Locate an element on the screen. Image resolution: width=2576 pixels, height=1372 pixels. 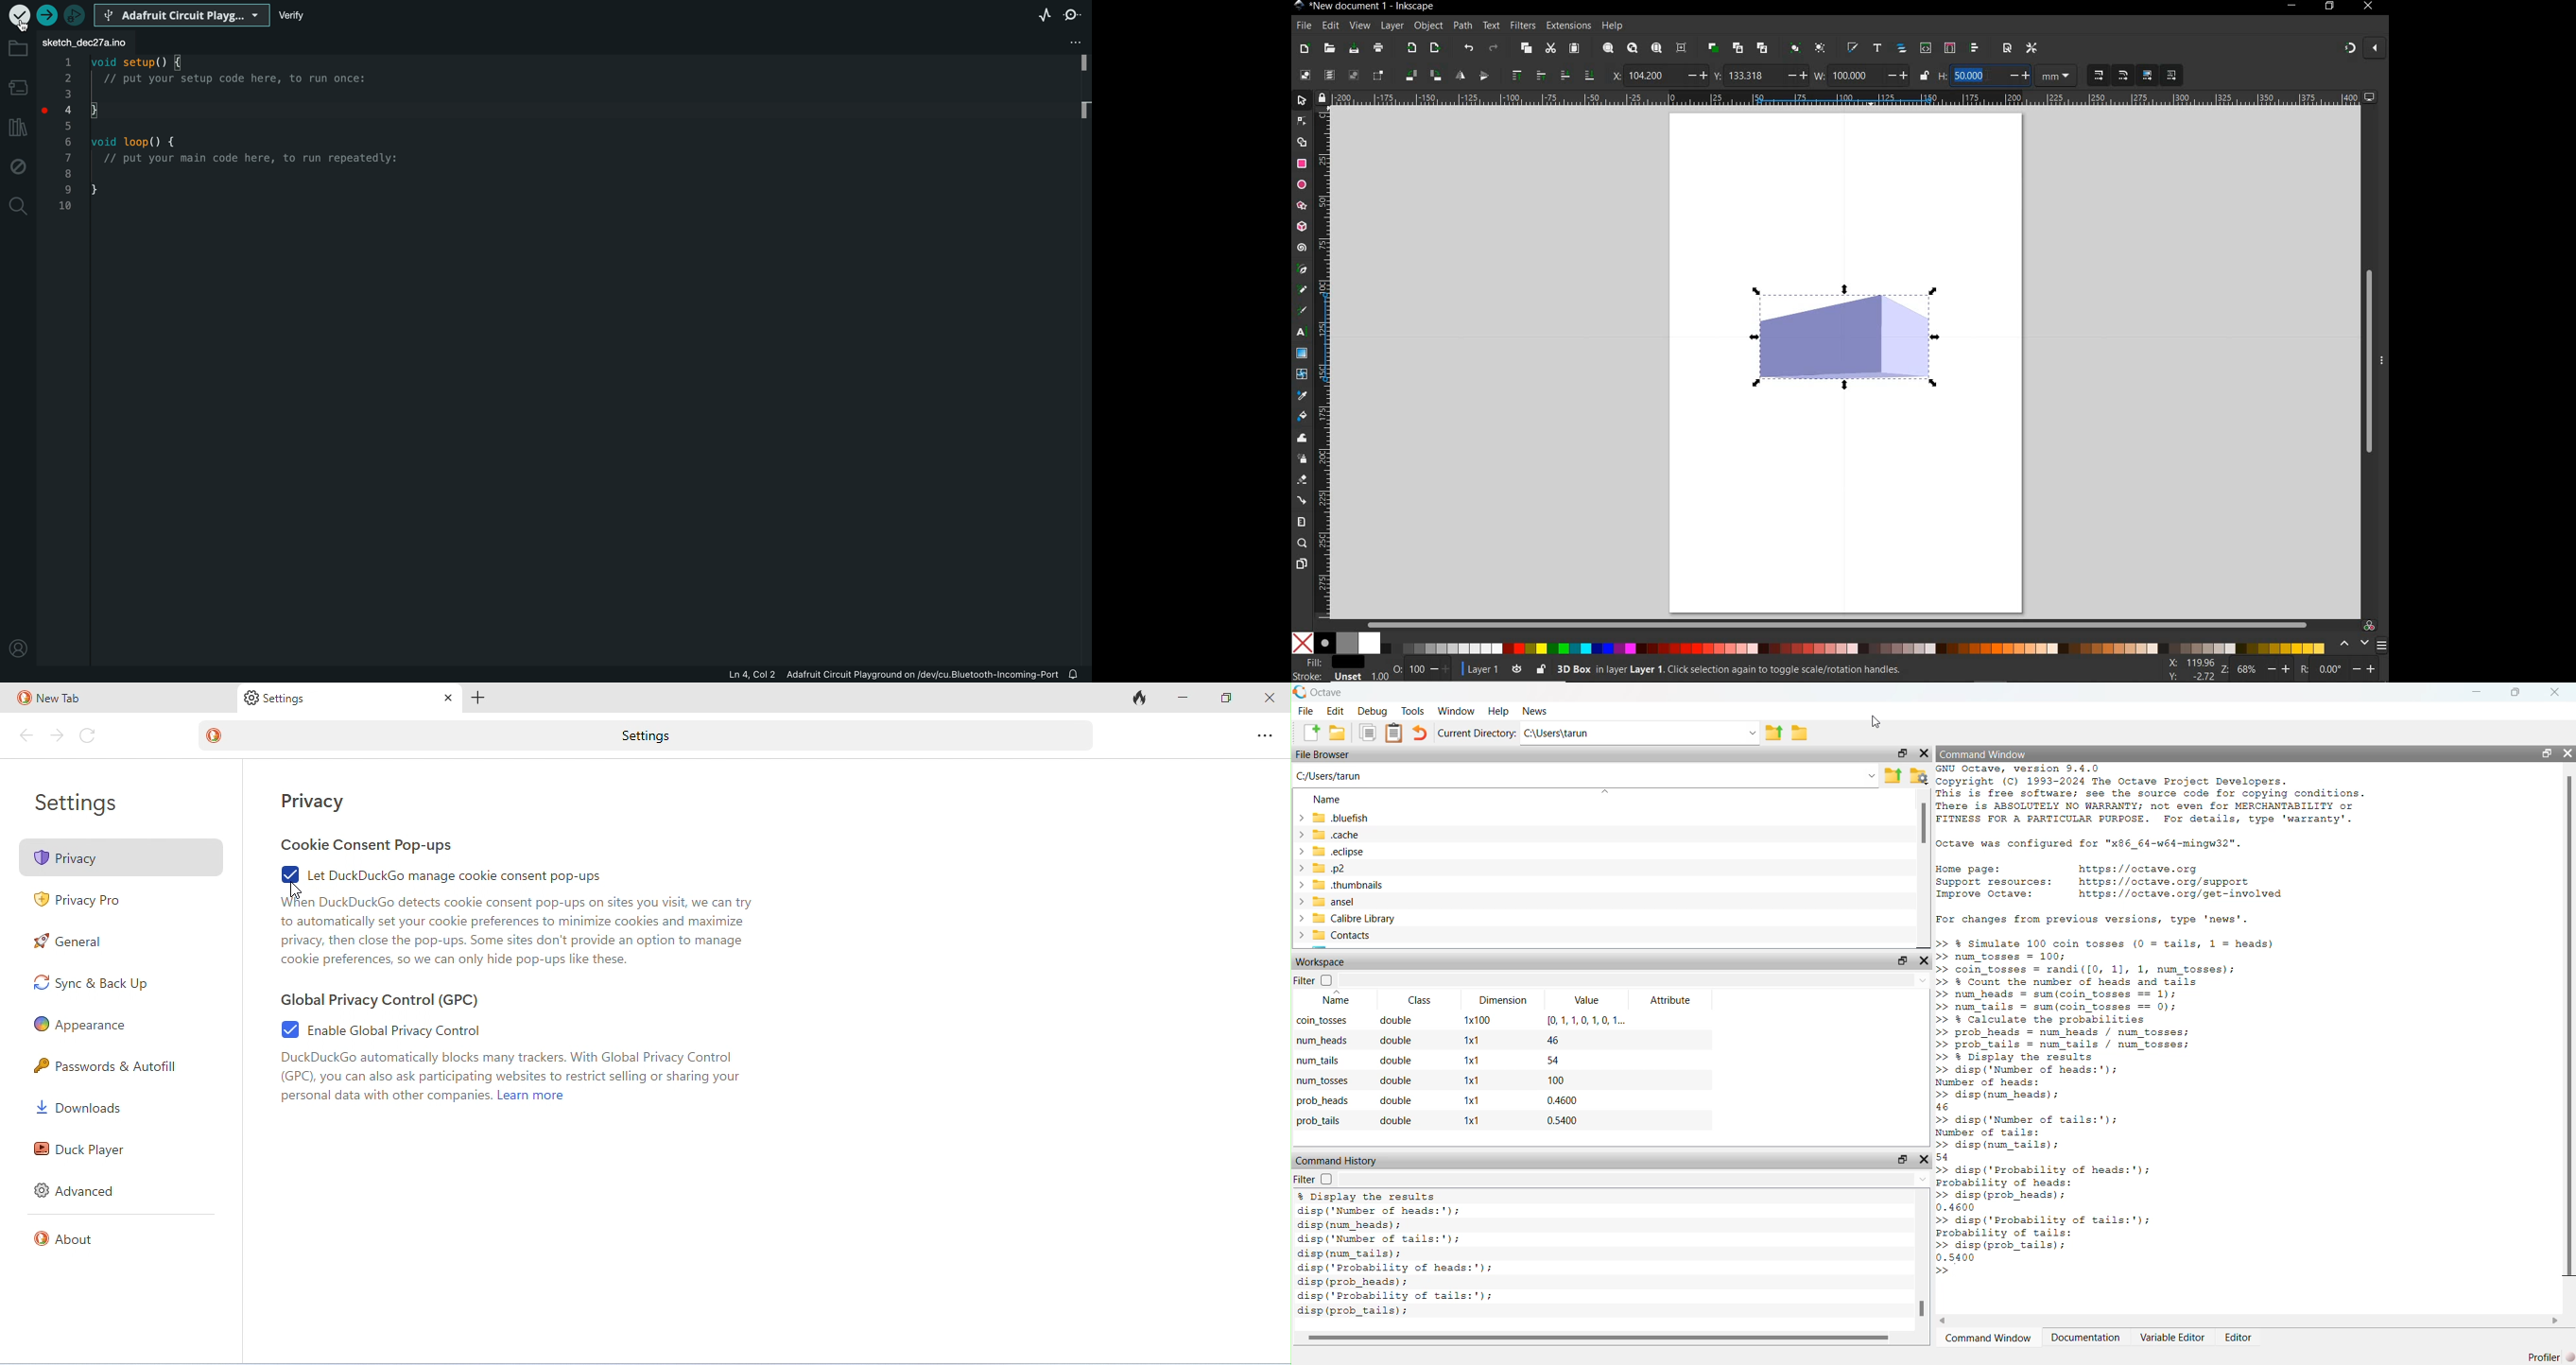
close is located at coordinates (1926, 1160).